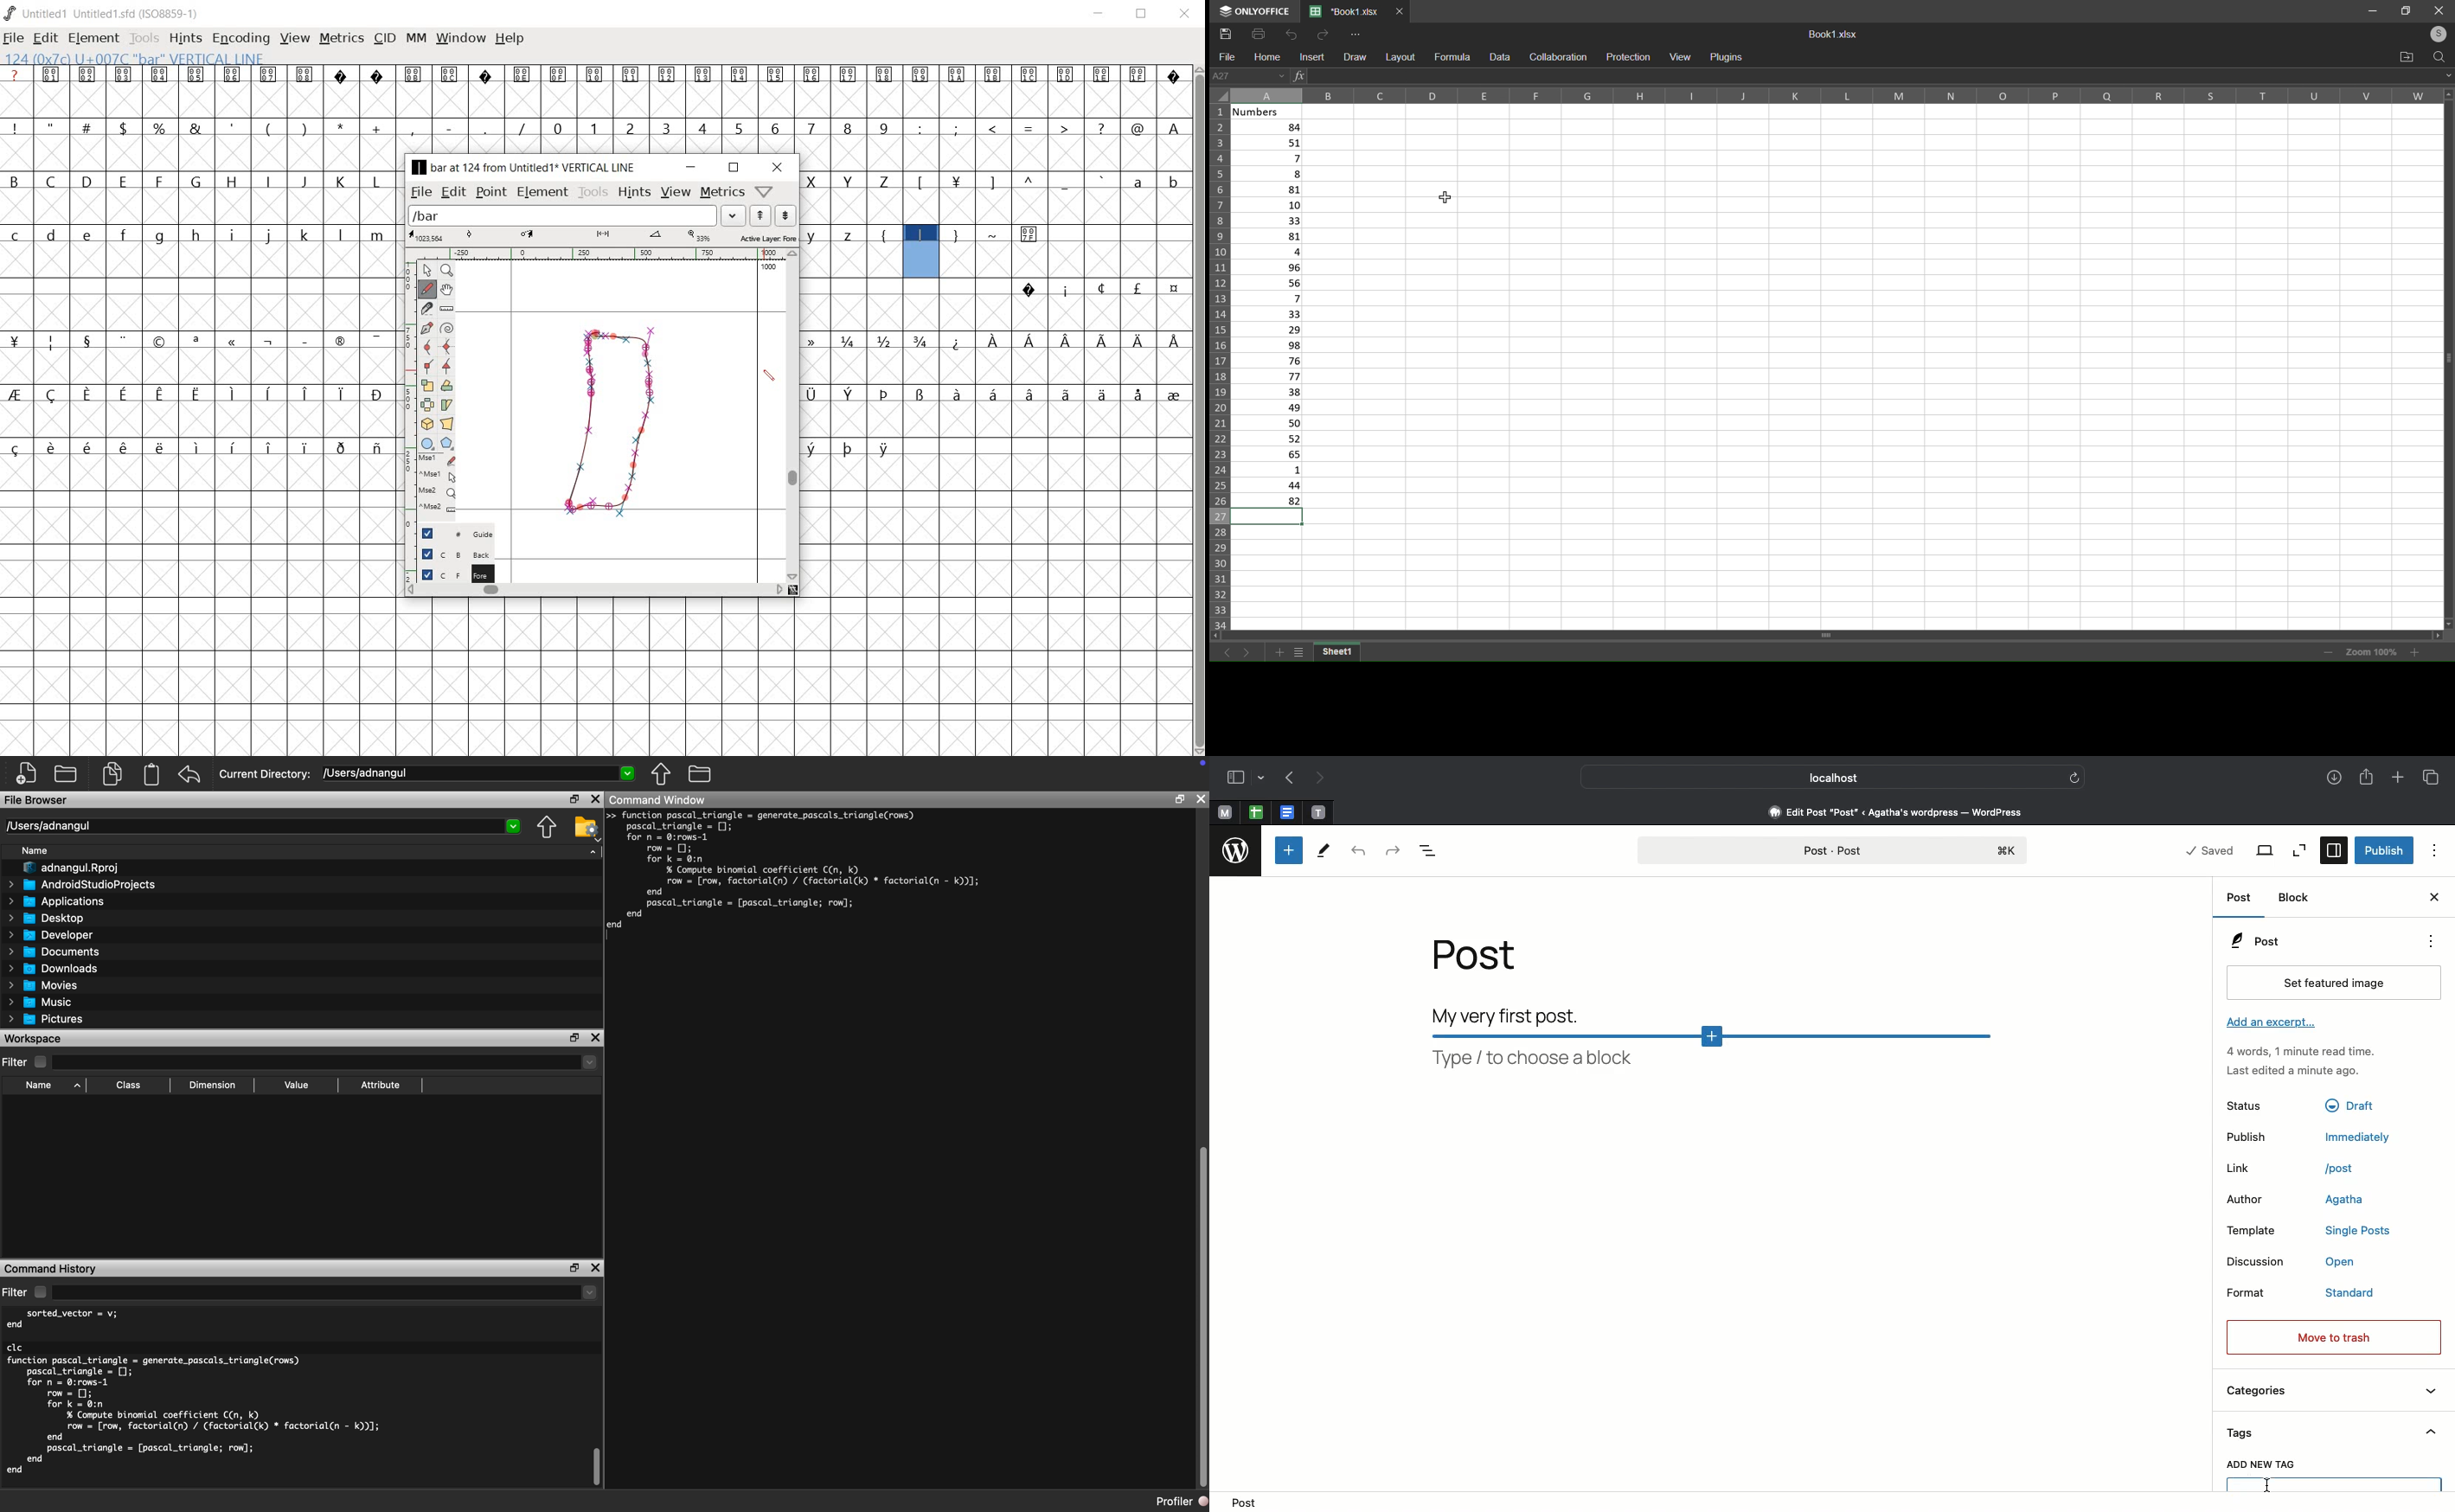 The height and width of the screenshot is (1512, 2464). What do you see at coordinates (71, 868) in the screenshot?
I see `adnangul.Rproj` at bounding box center [71, 868].